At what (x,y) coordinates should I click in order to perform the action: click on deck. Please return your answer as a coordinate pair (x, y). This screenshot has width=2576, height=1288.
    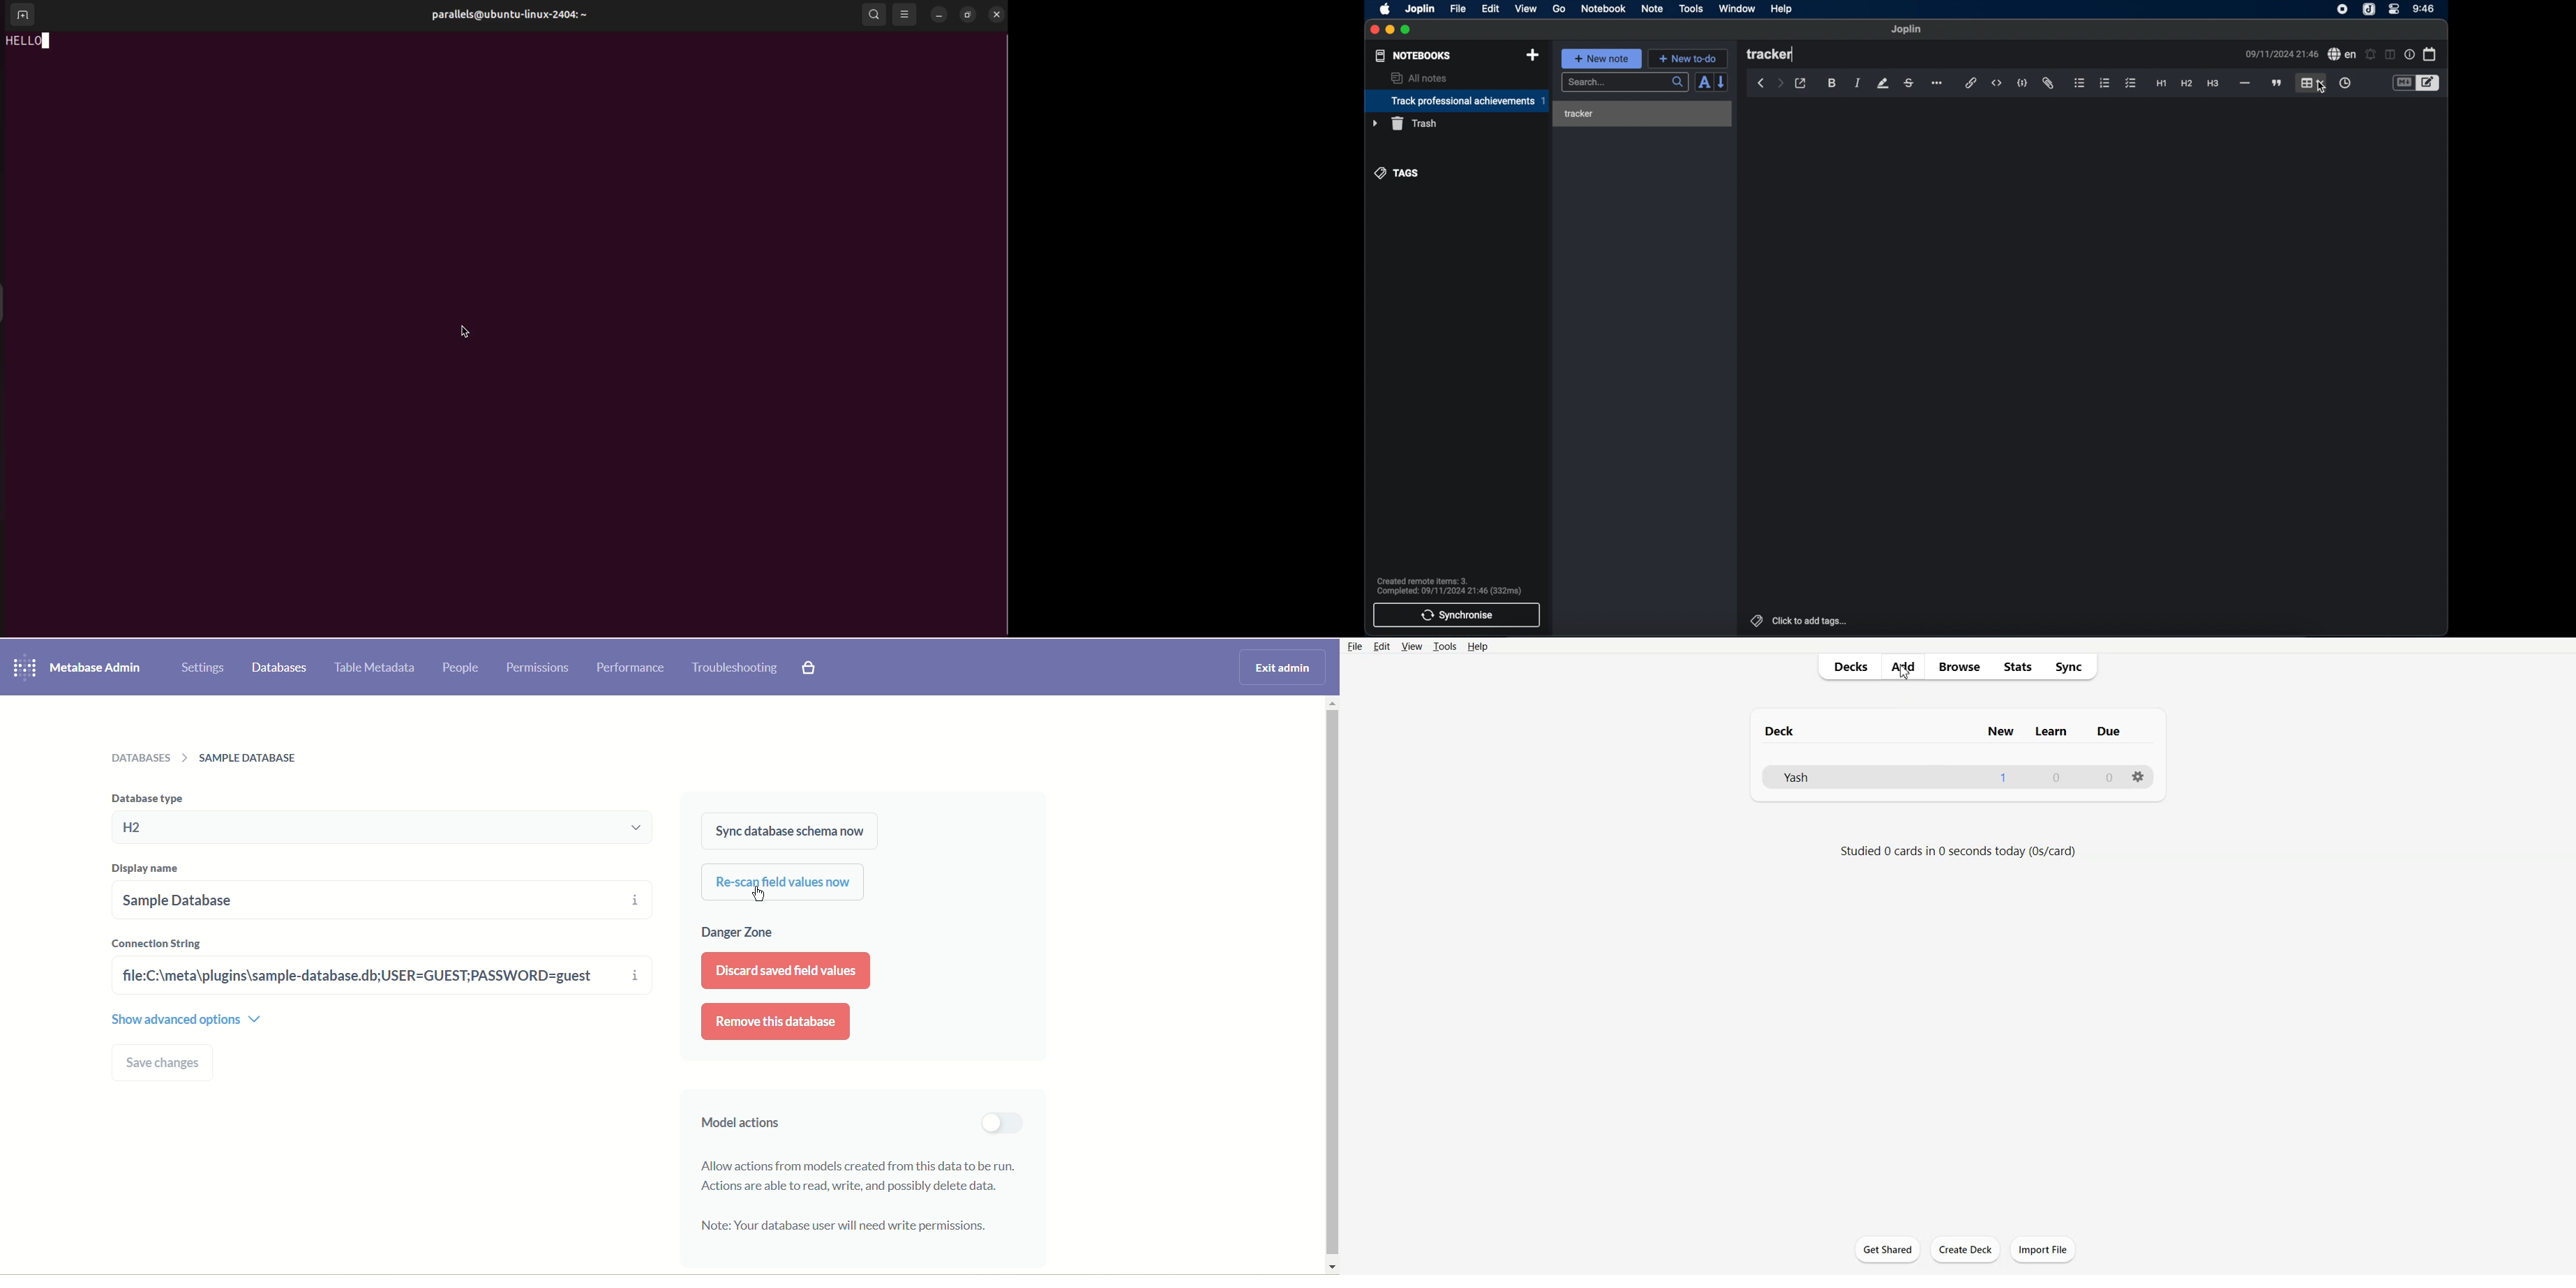
    Looking at the image, I should click on (1792, 730).